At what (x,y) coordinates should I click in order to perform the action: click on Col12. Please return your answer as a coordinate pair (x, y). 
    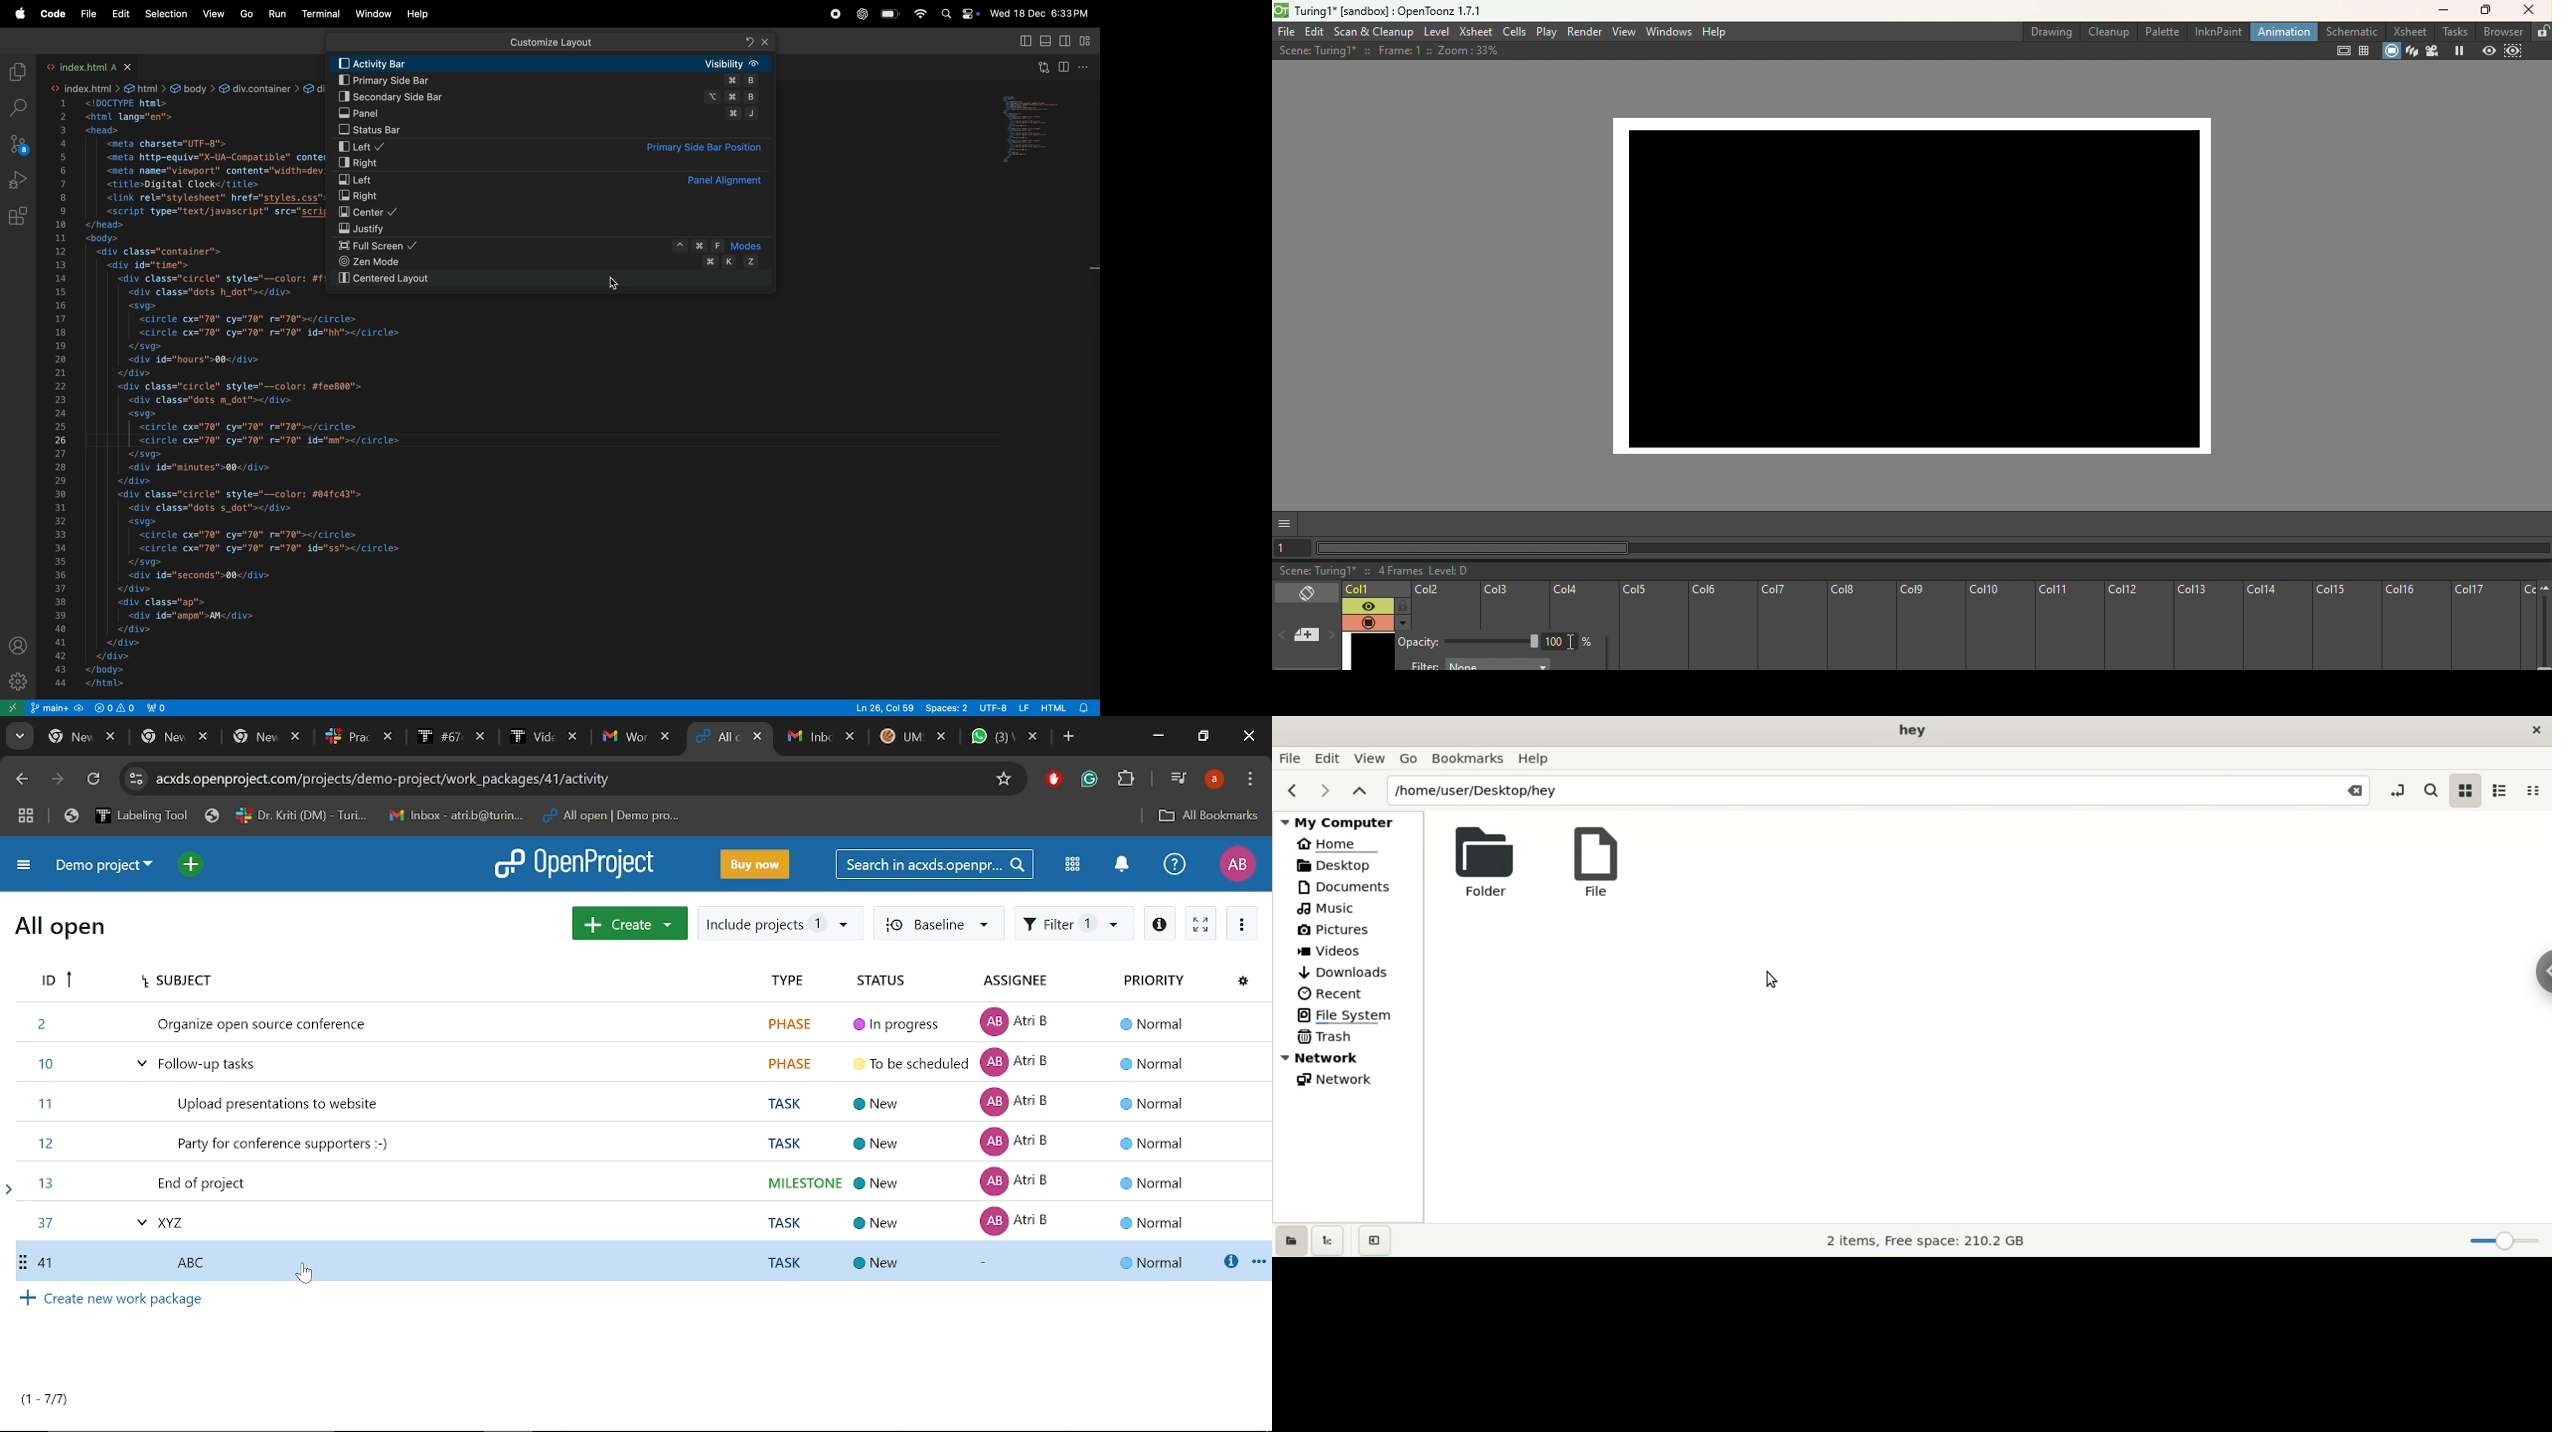
    Looking at the image, I should click on (2139, 627).